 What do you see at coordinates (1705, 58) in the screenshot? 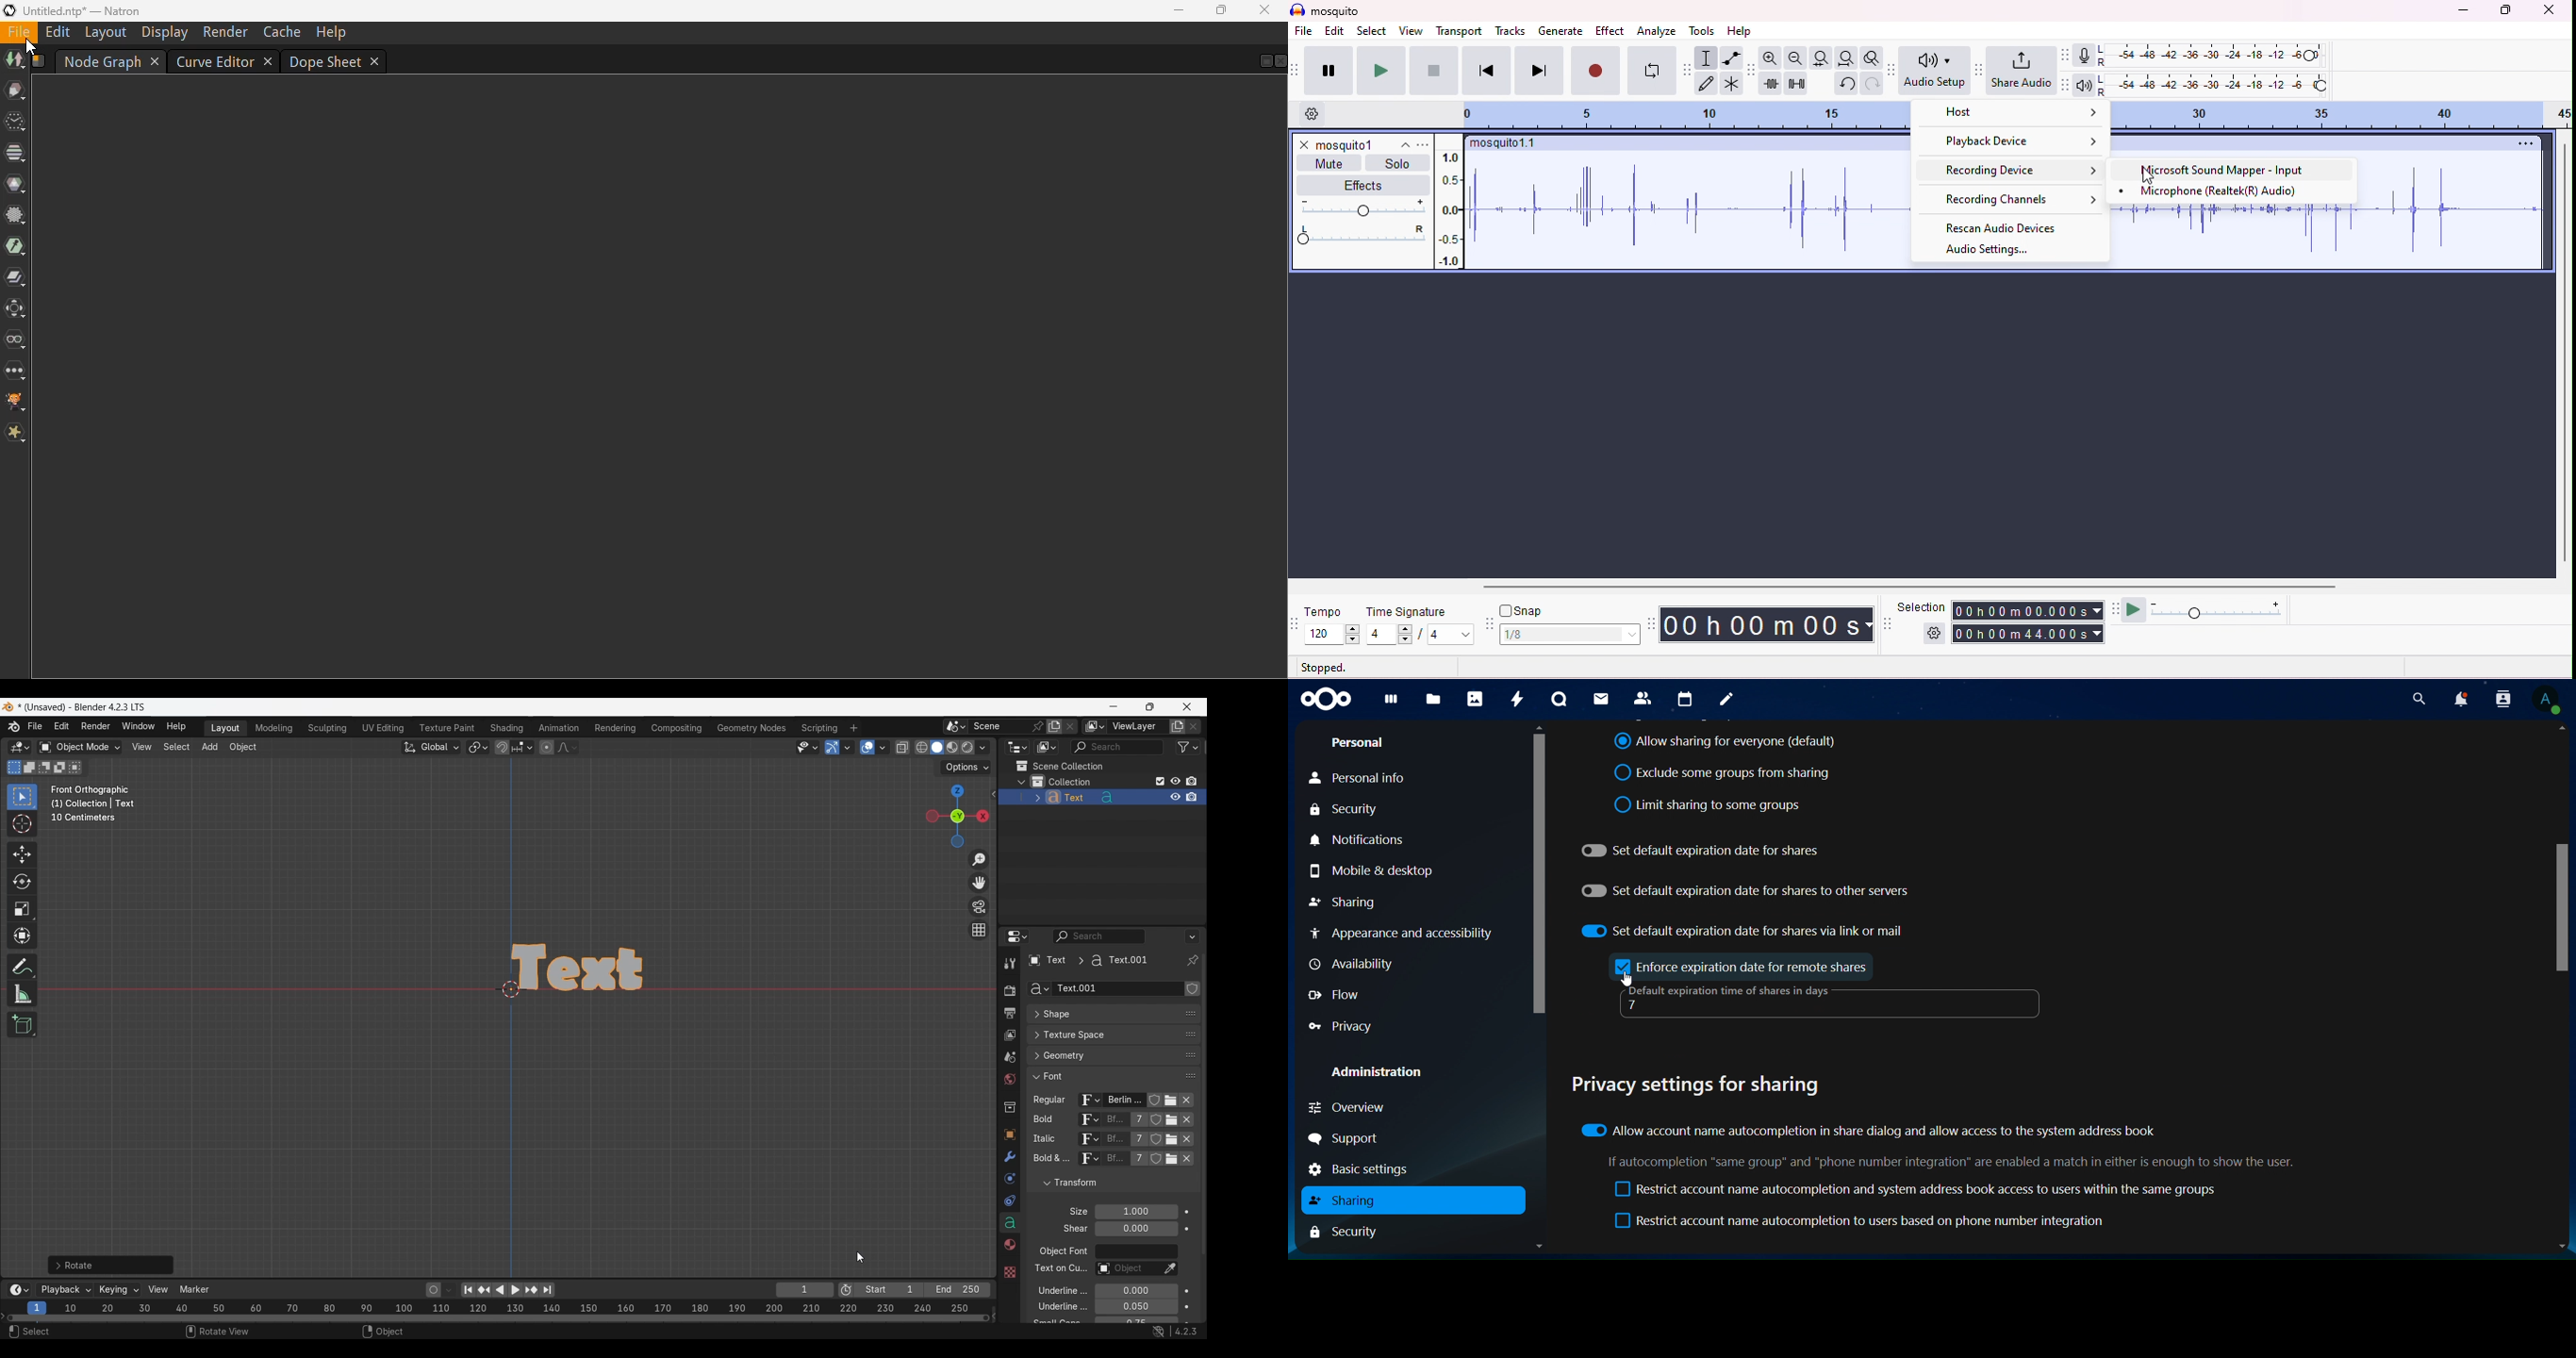
I see `selection` at bounding box center [1705, 58].